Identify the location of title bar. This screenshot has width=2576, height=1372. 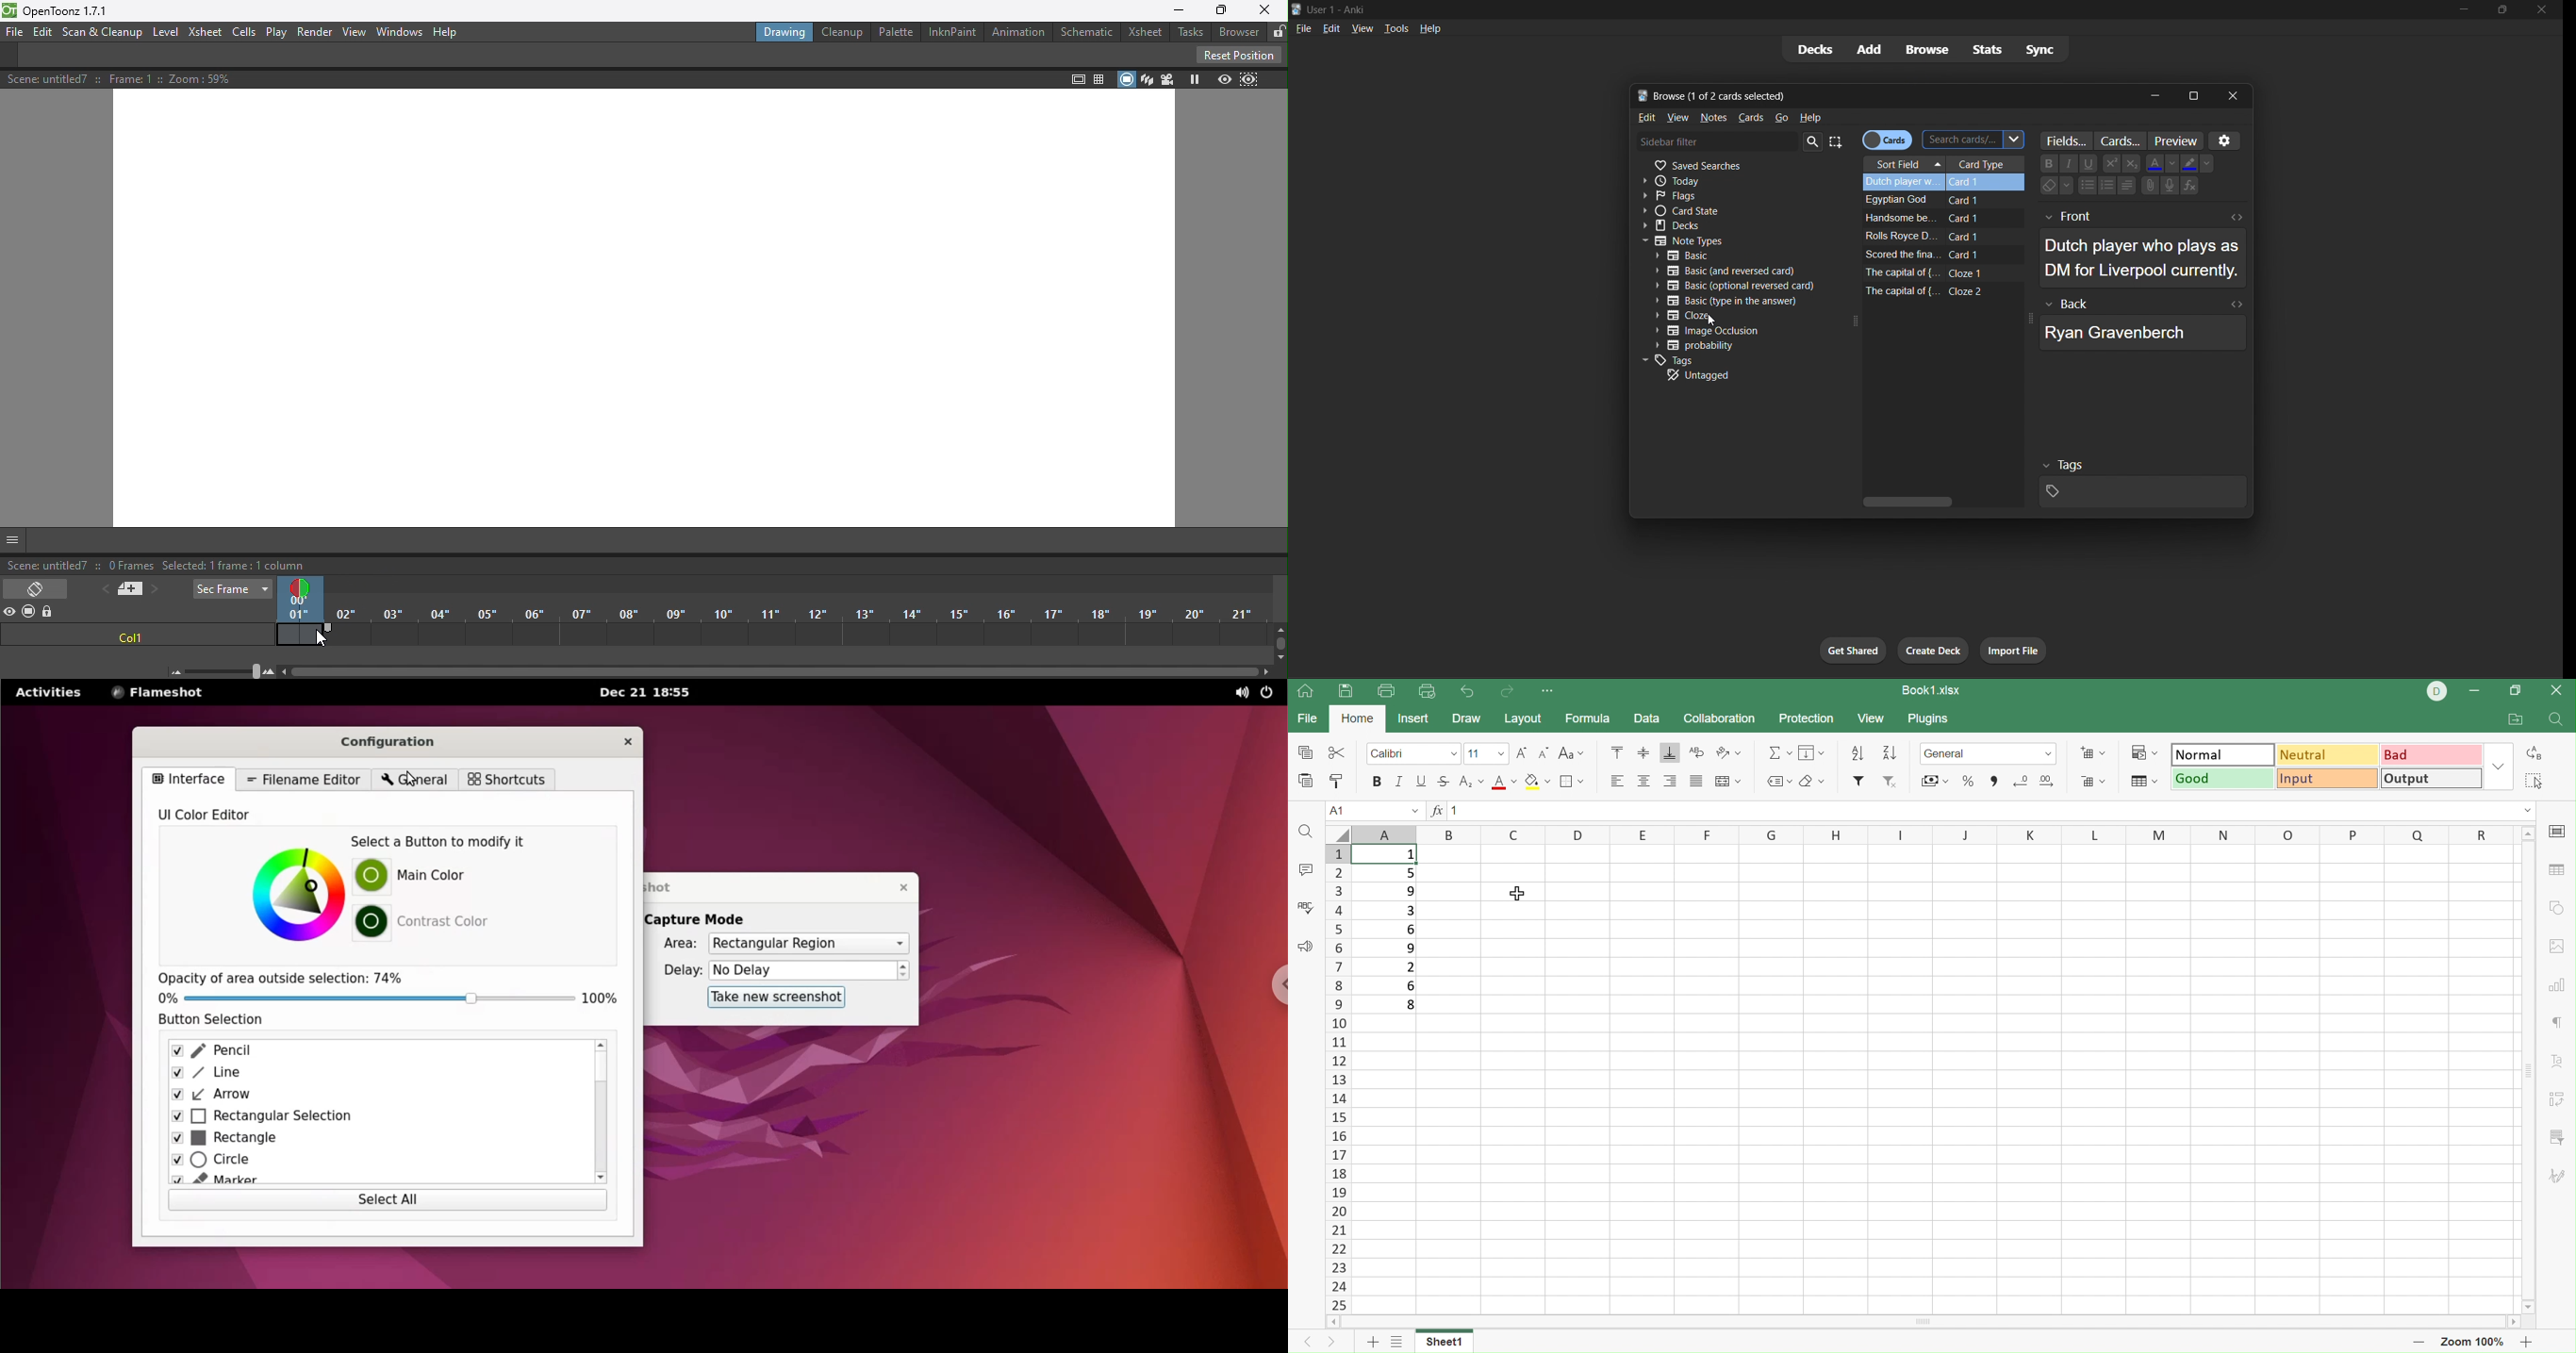
(1869, 9).